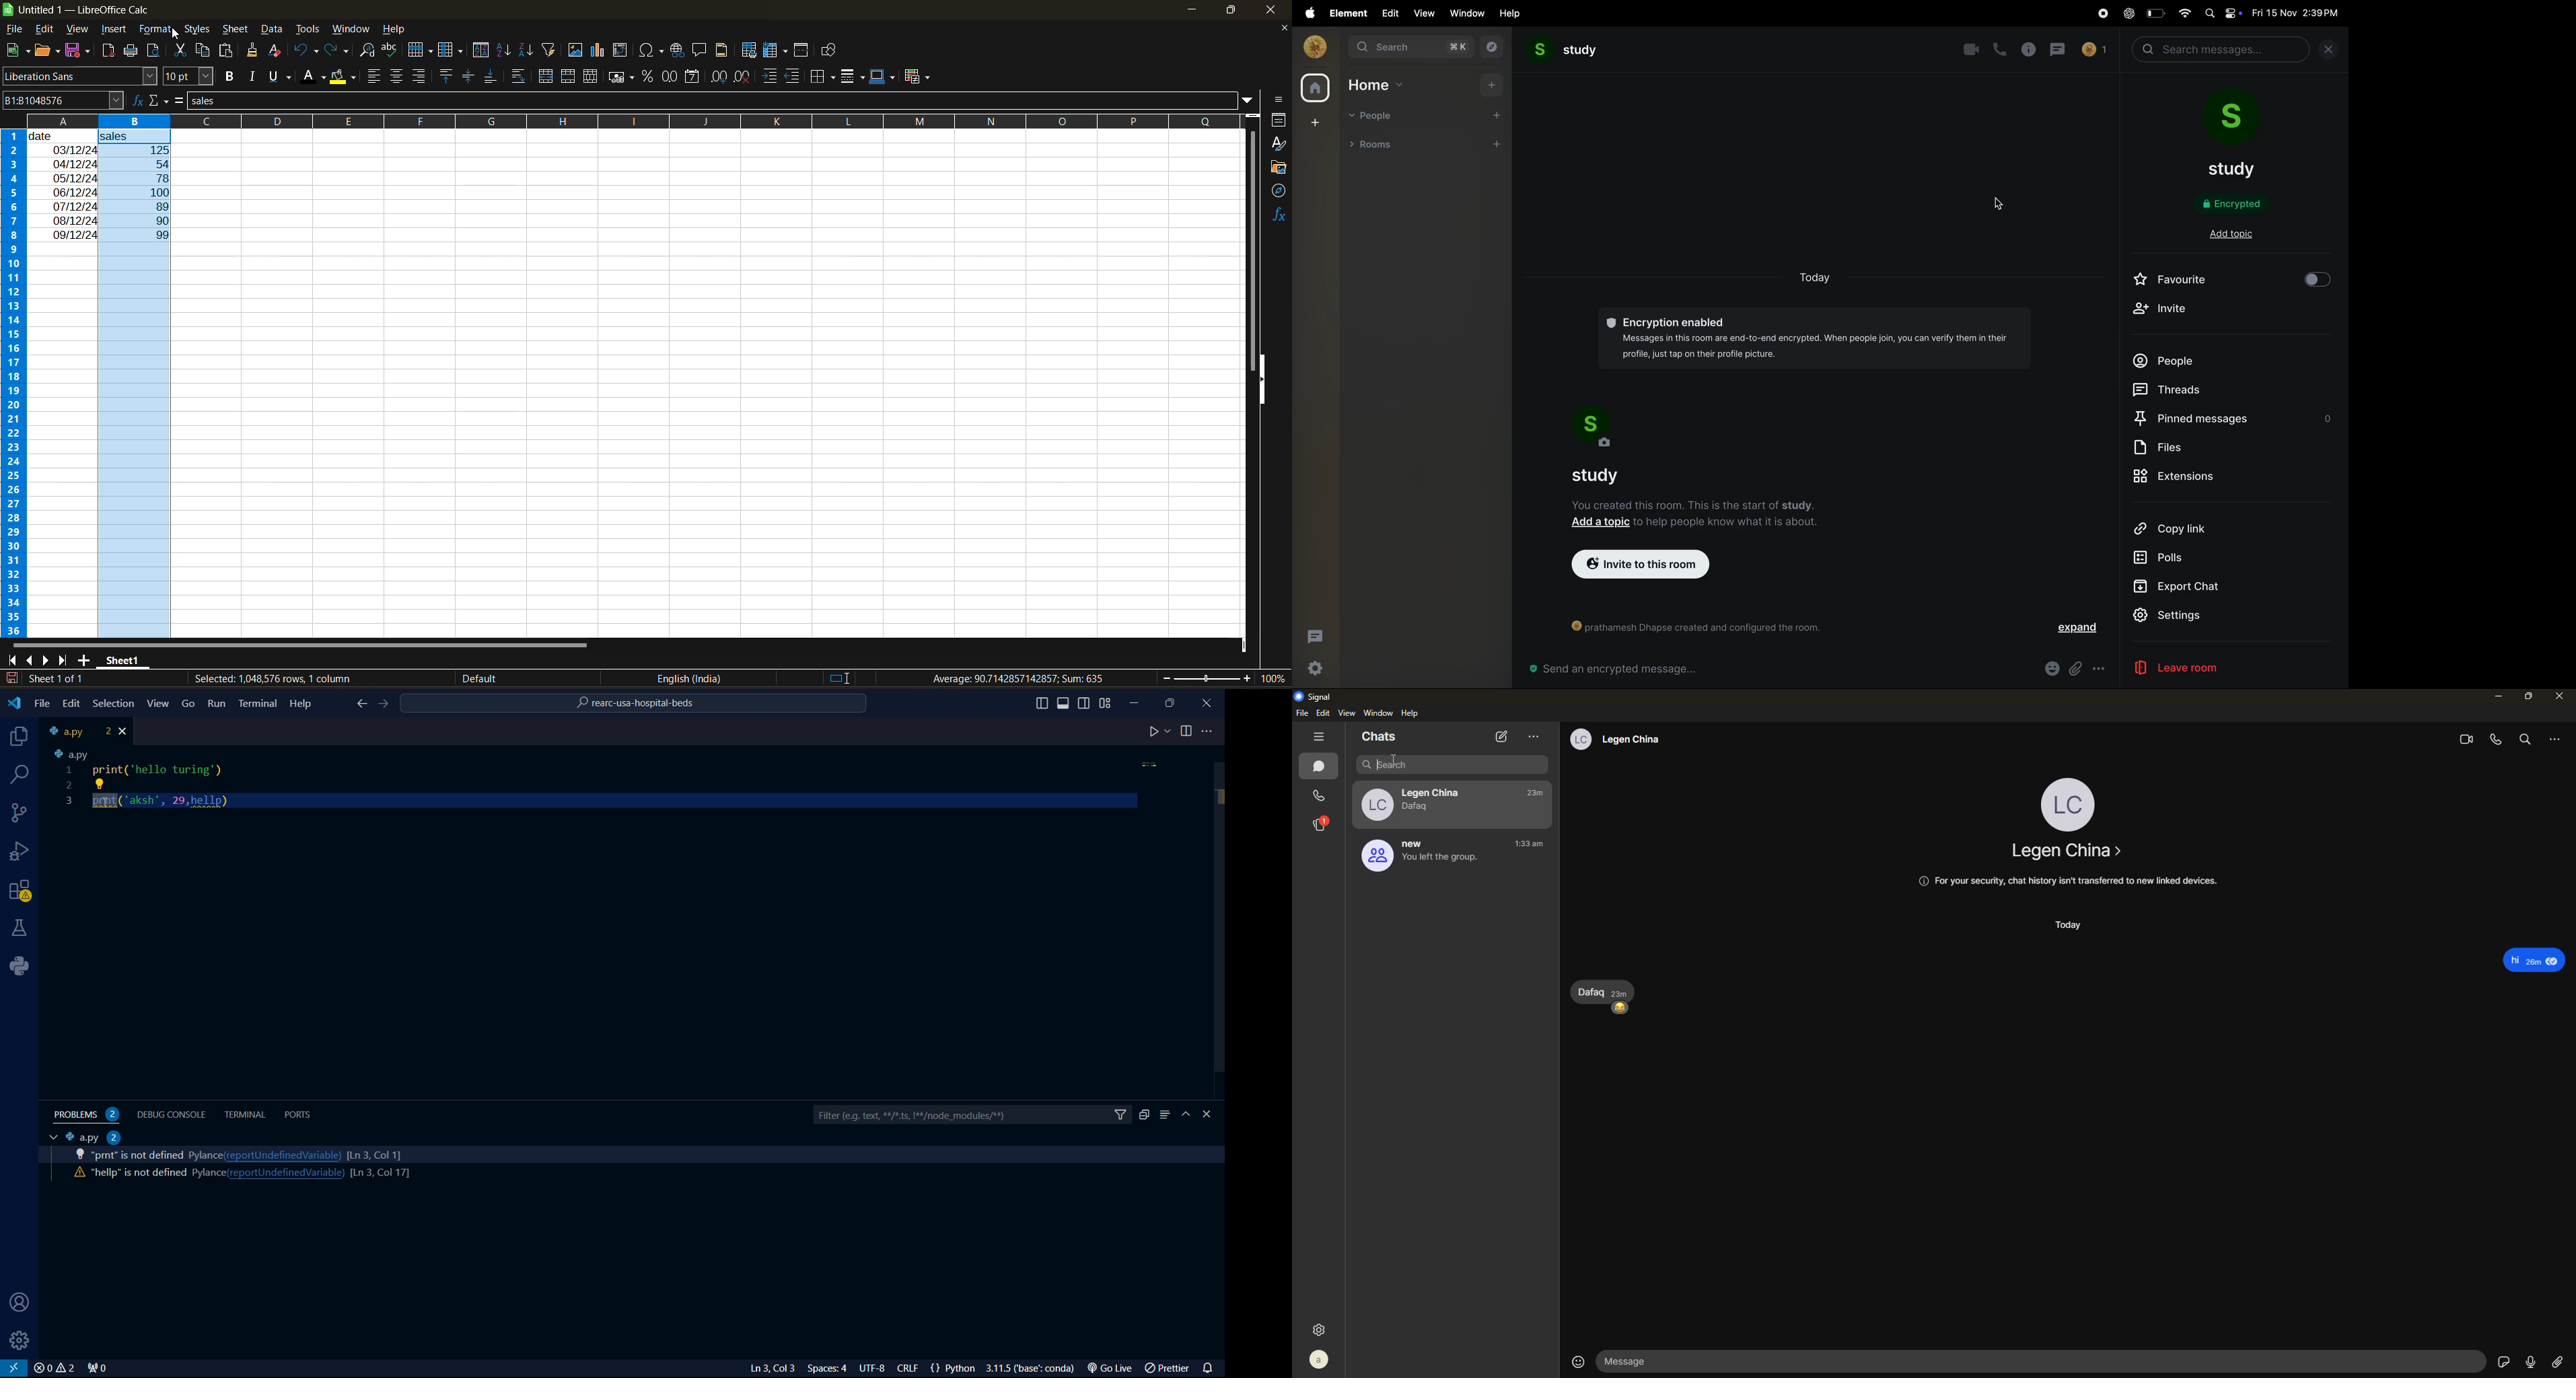  I want to click on align top, so click(447, 75).